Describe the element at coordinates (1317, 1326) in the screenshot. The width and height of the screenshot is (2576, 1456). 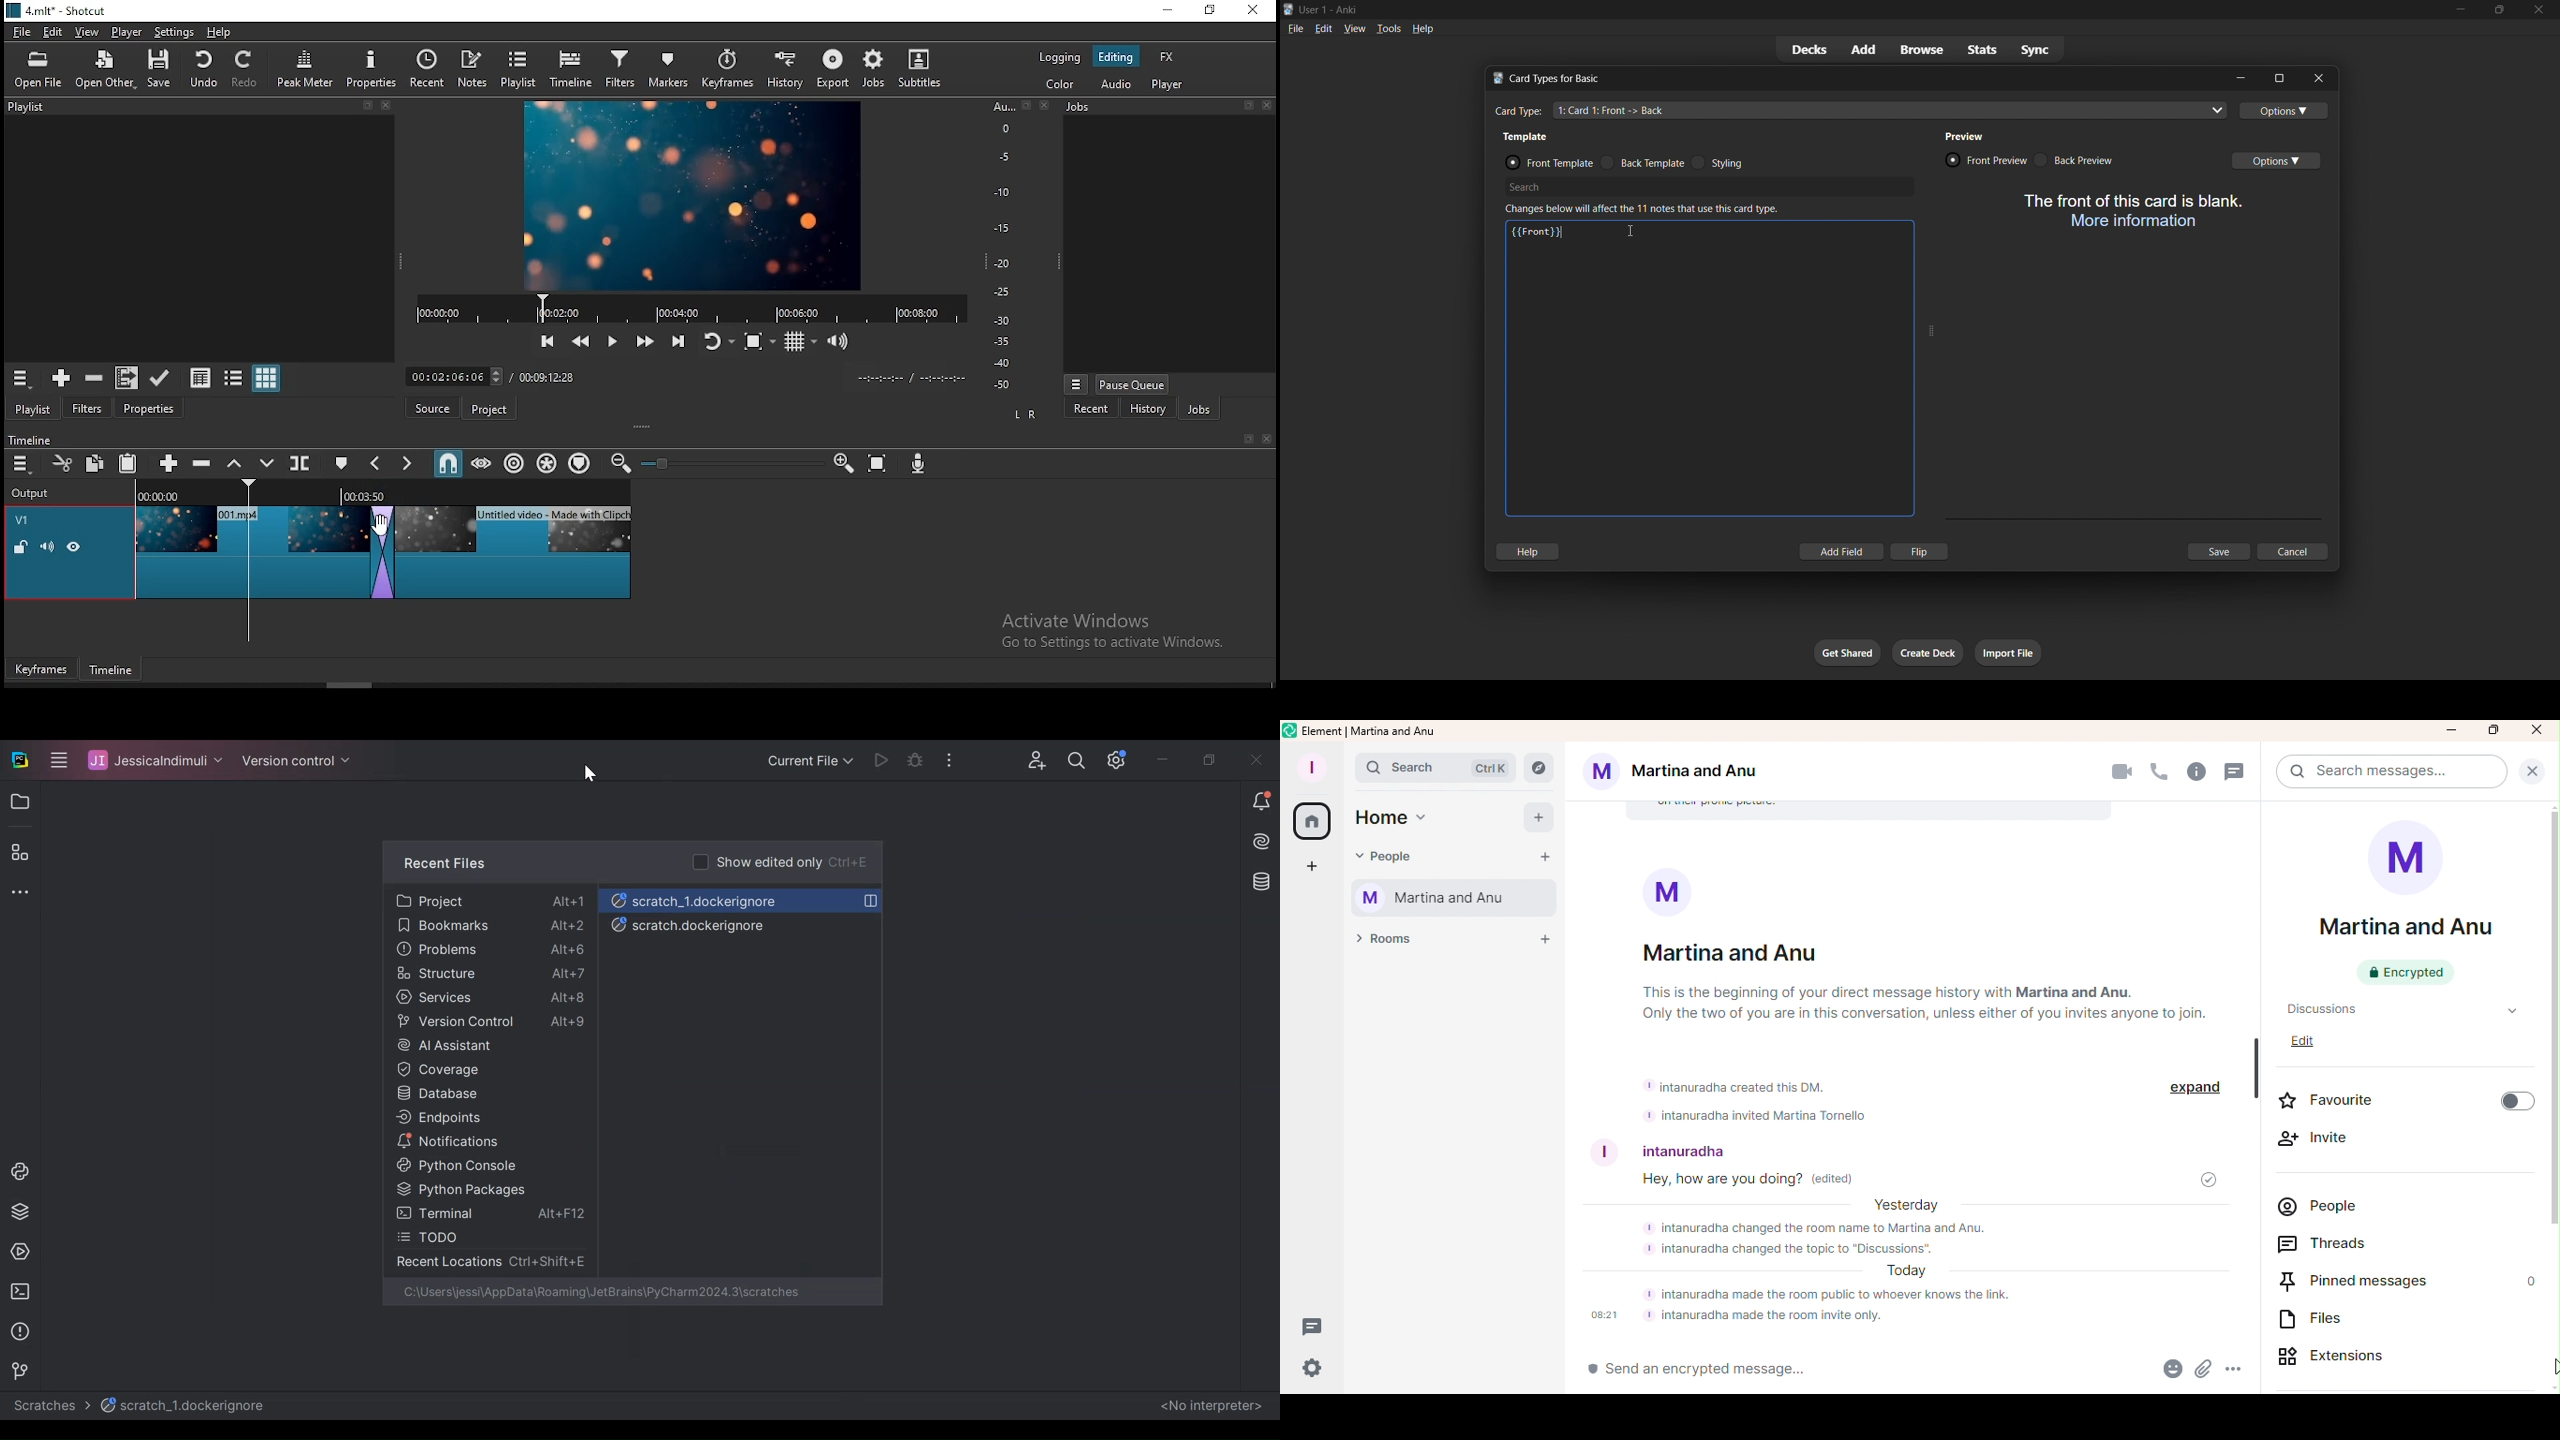
I see `Threads` at that location.